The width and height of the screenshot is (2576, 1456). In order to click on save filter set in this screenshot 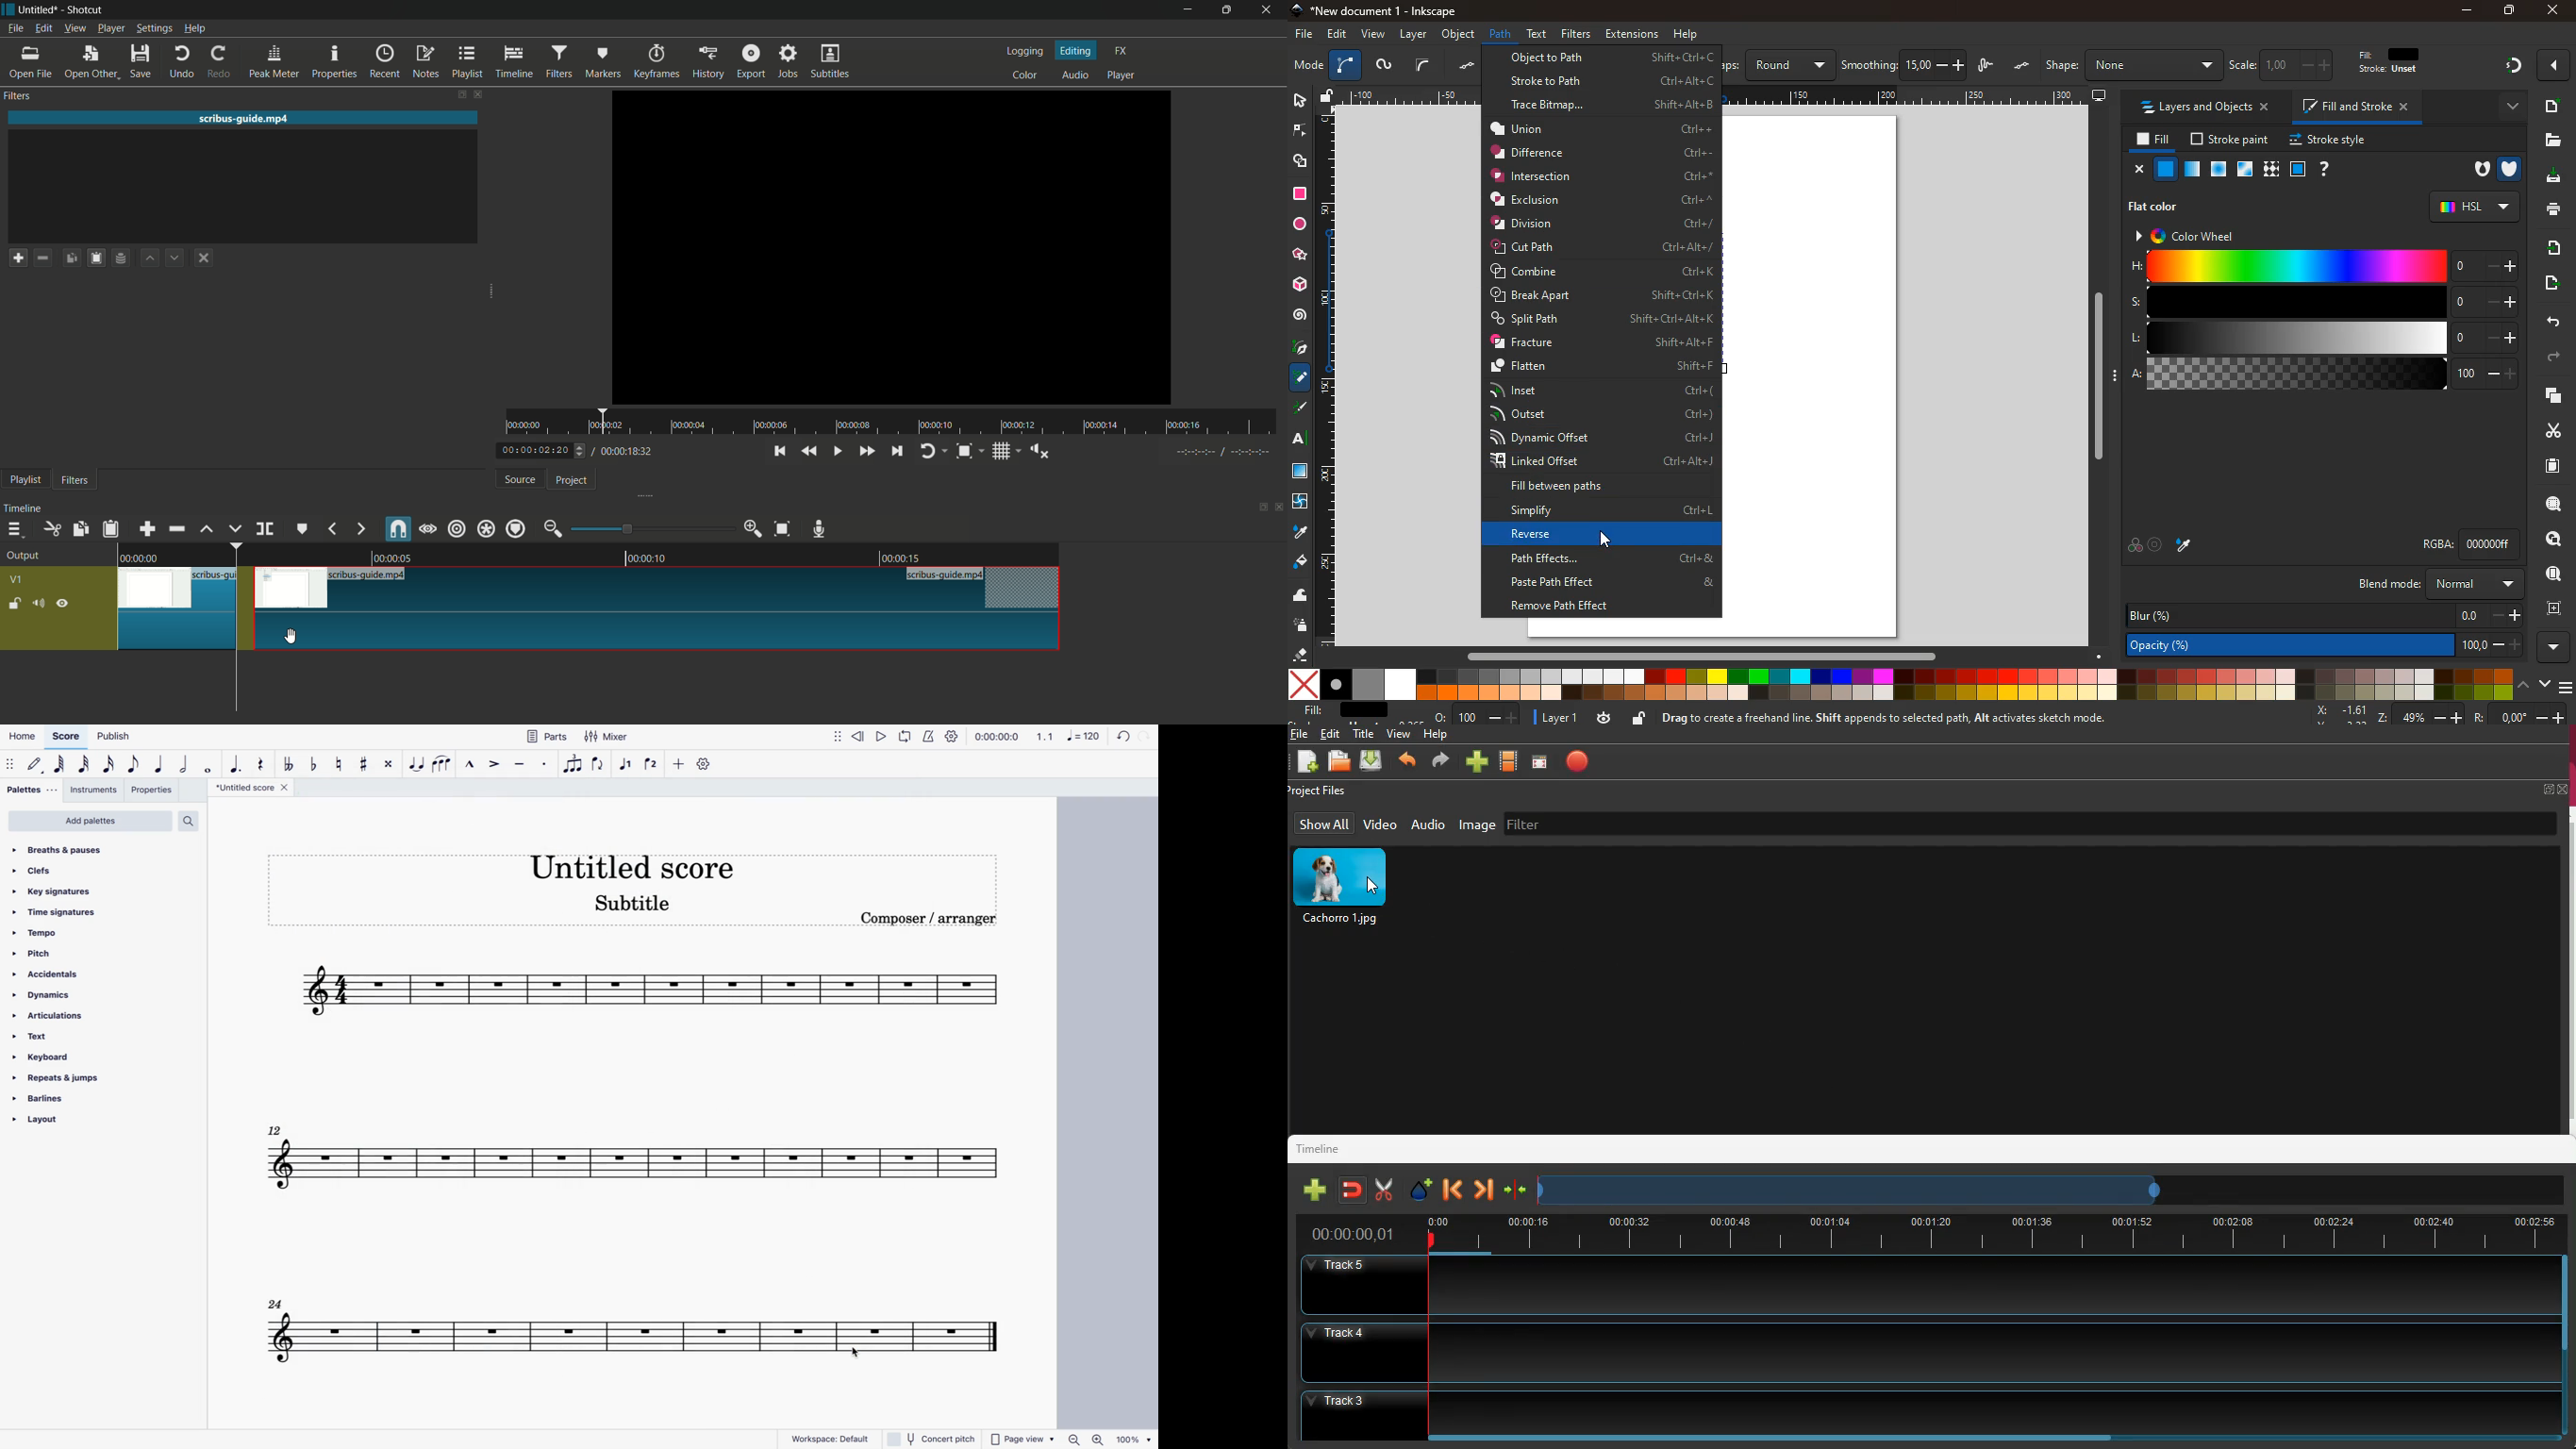, I will do `click(121, 259)`.